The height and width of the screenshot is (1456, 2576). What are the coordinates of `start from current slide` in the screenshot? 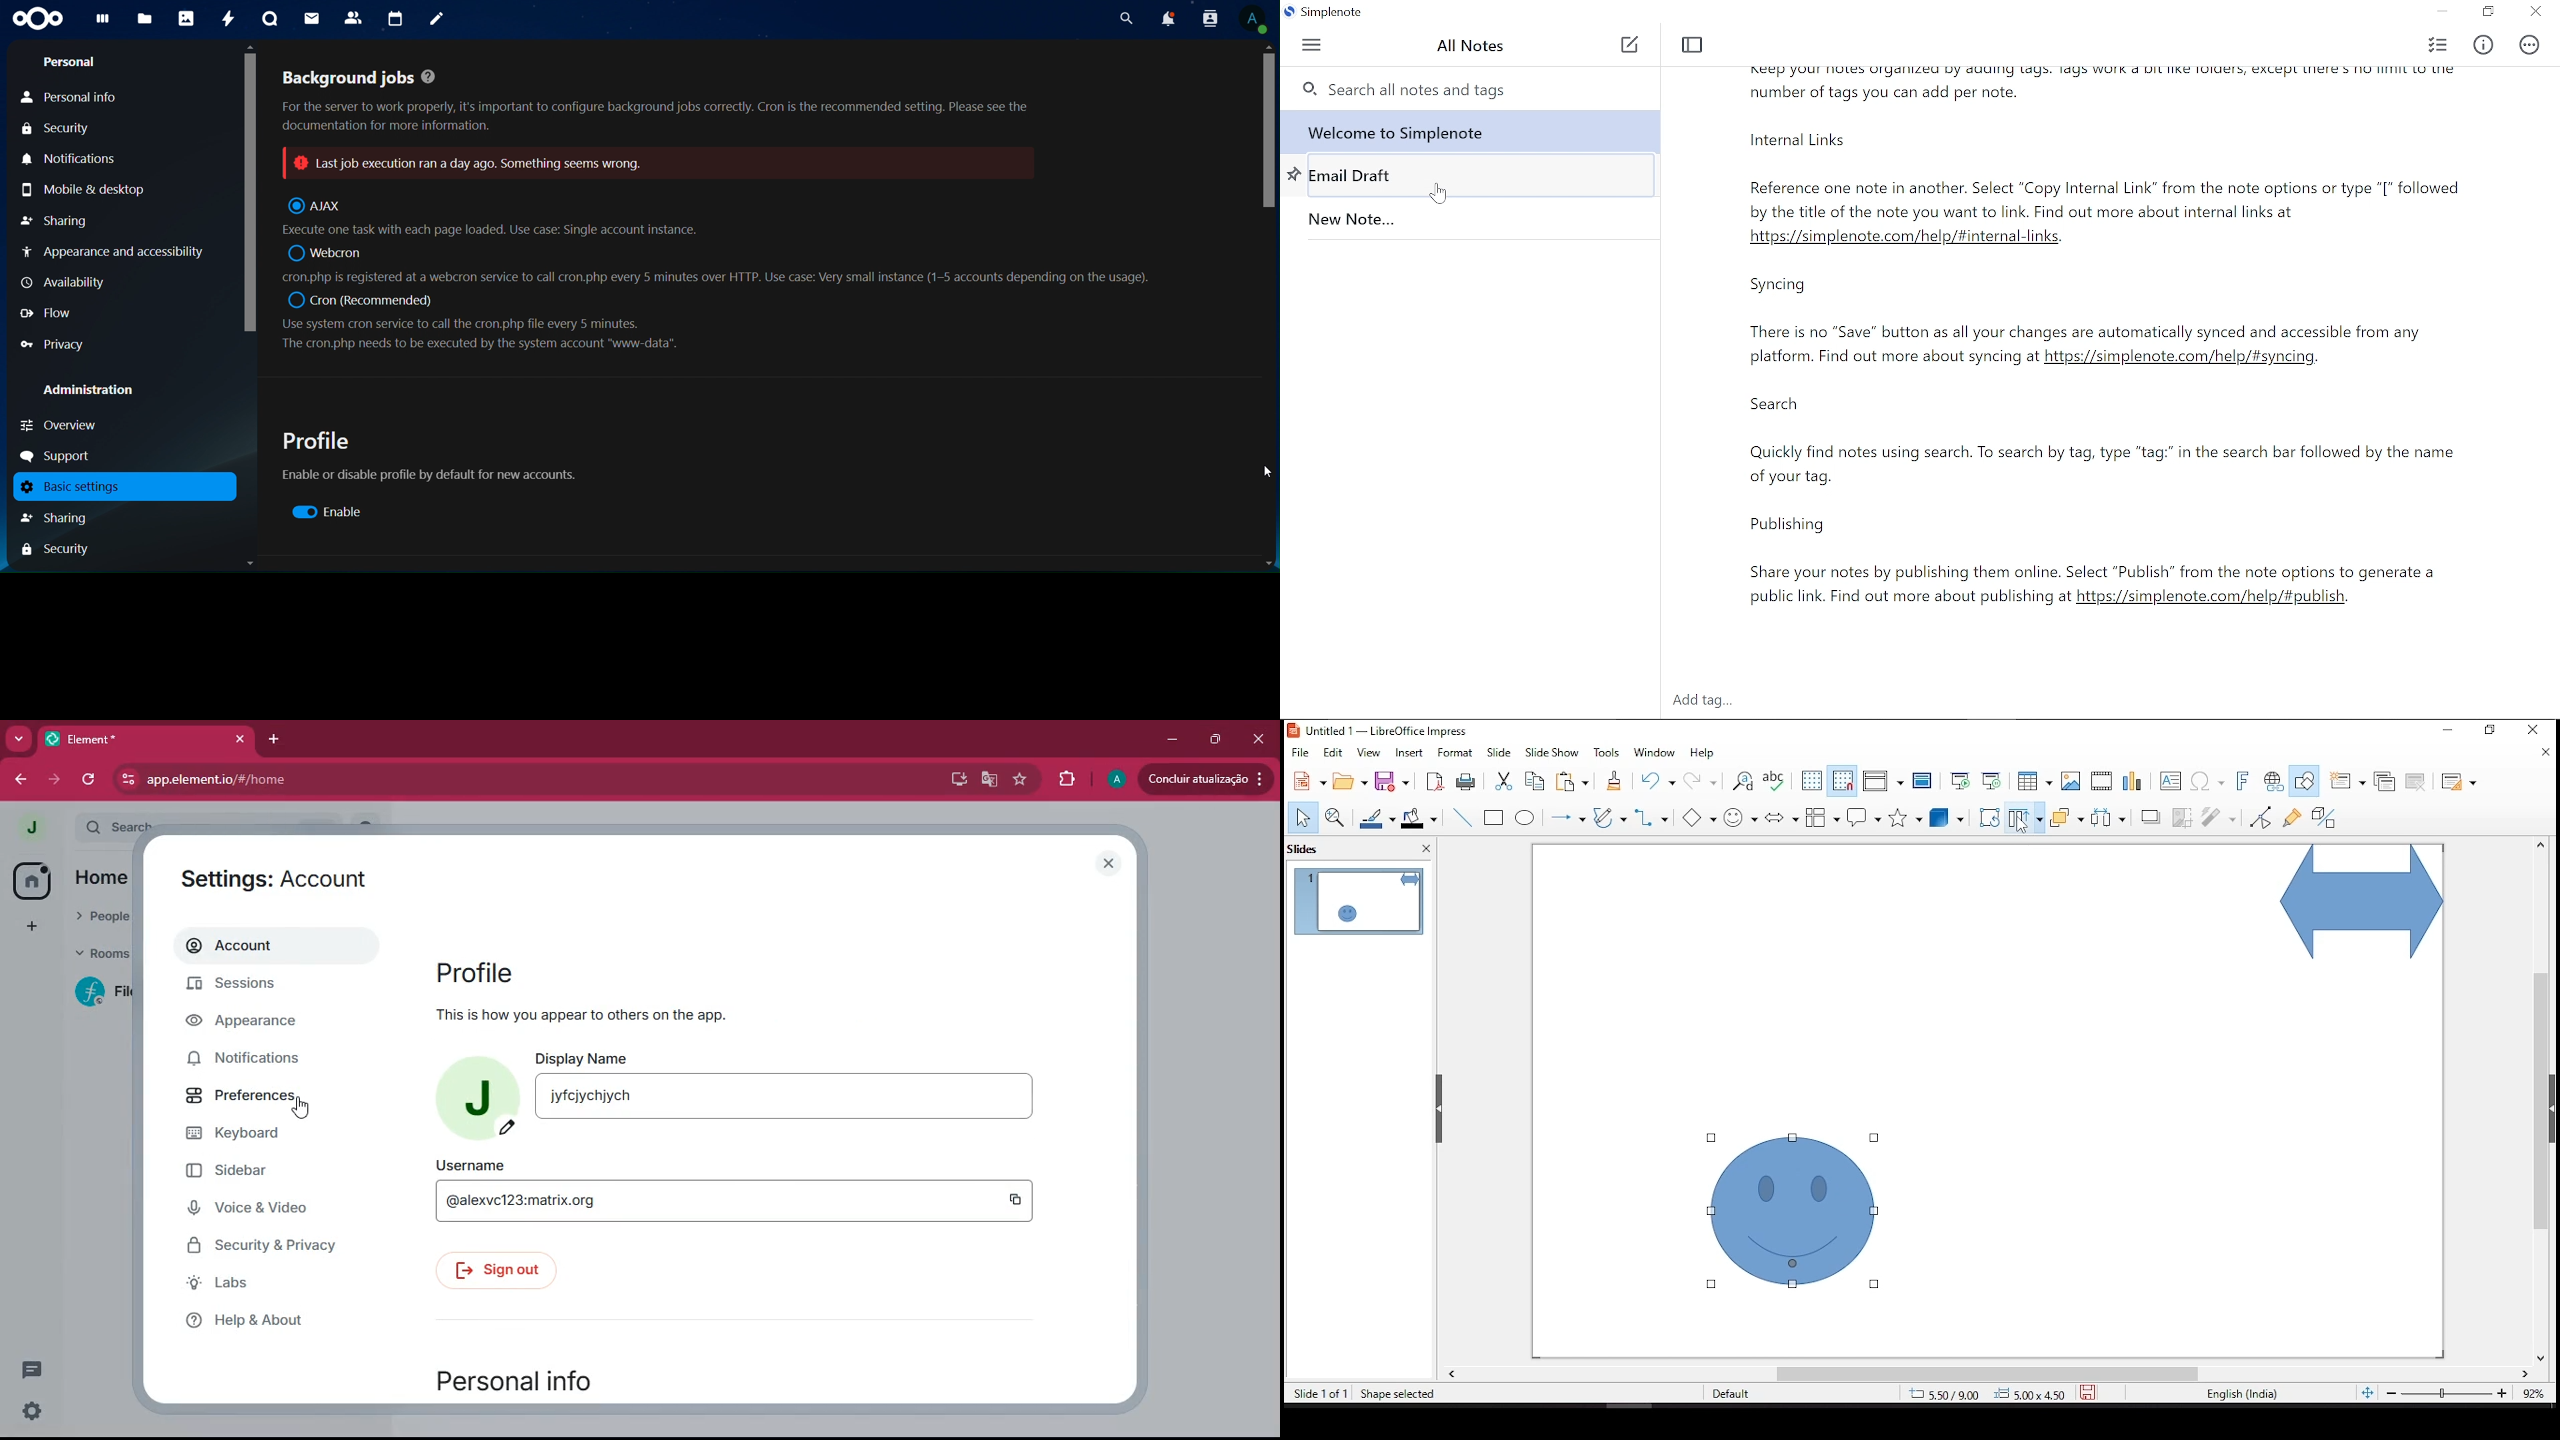 It's located at (1991, 779).